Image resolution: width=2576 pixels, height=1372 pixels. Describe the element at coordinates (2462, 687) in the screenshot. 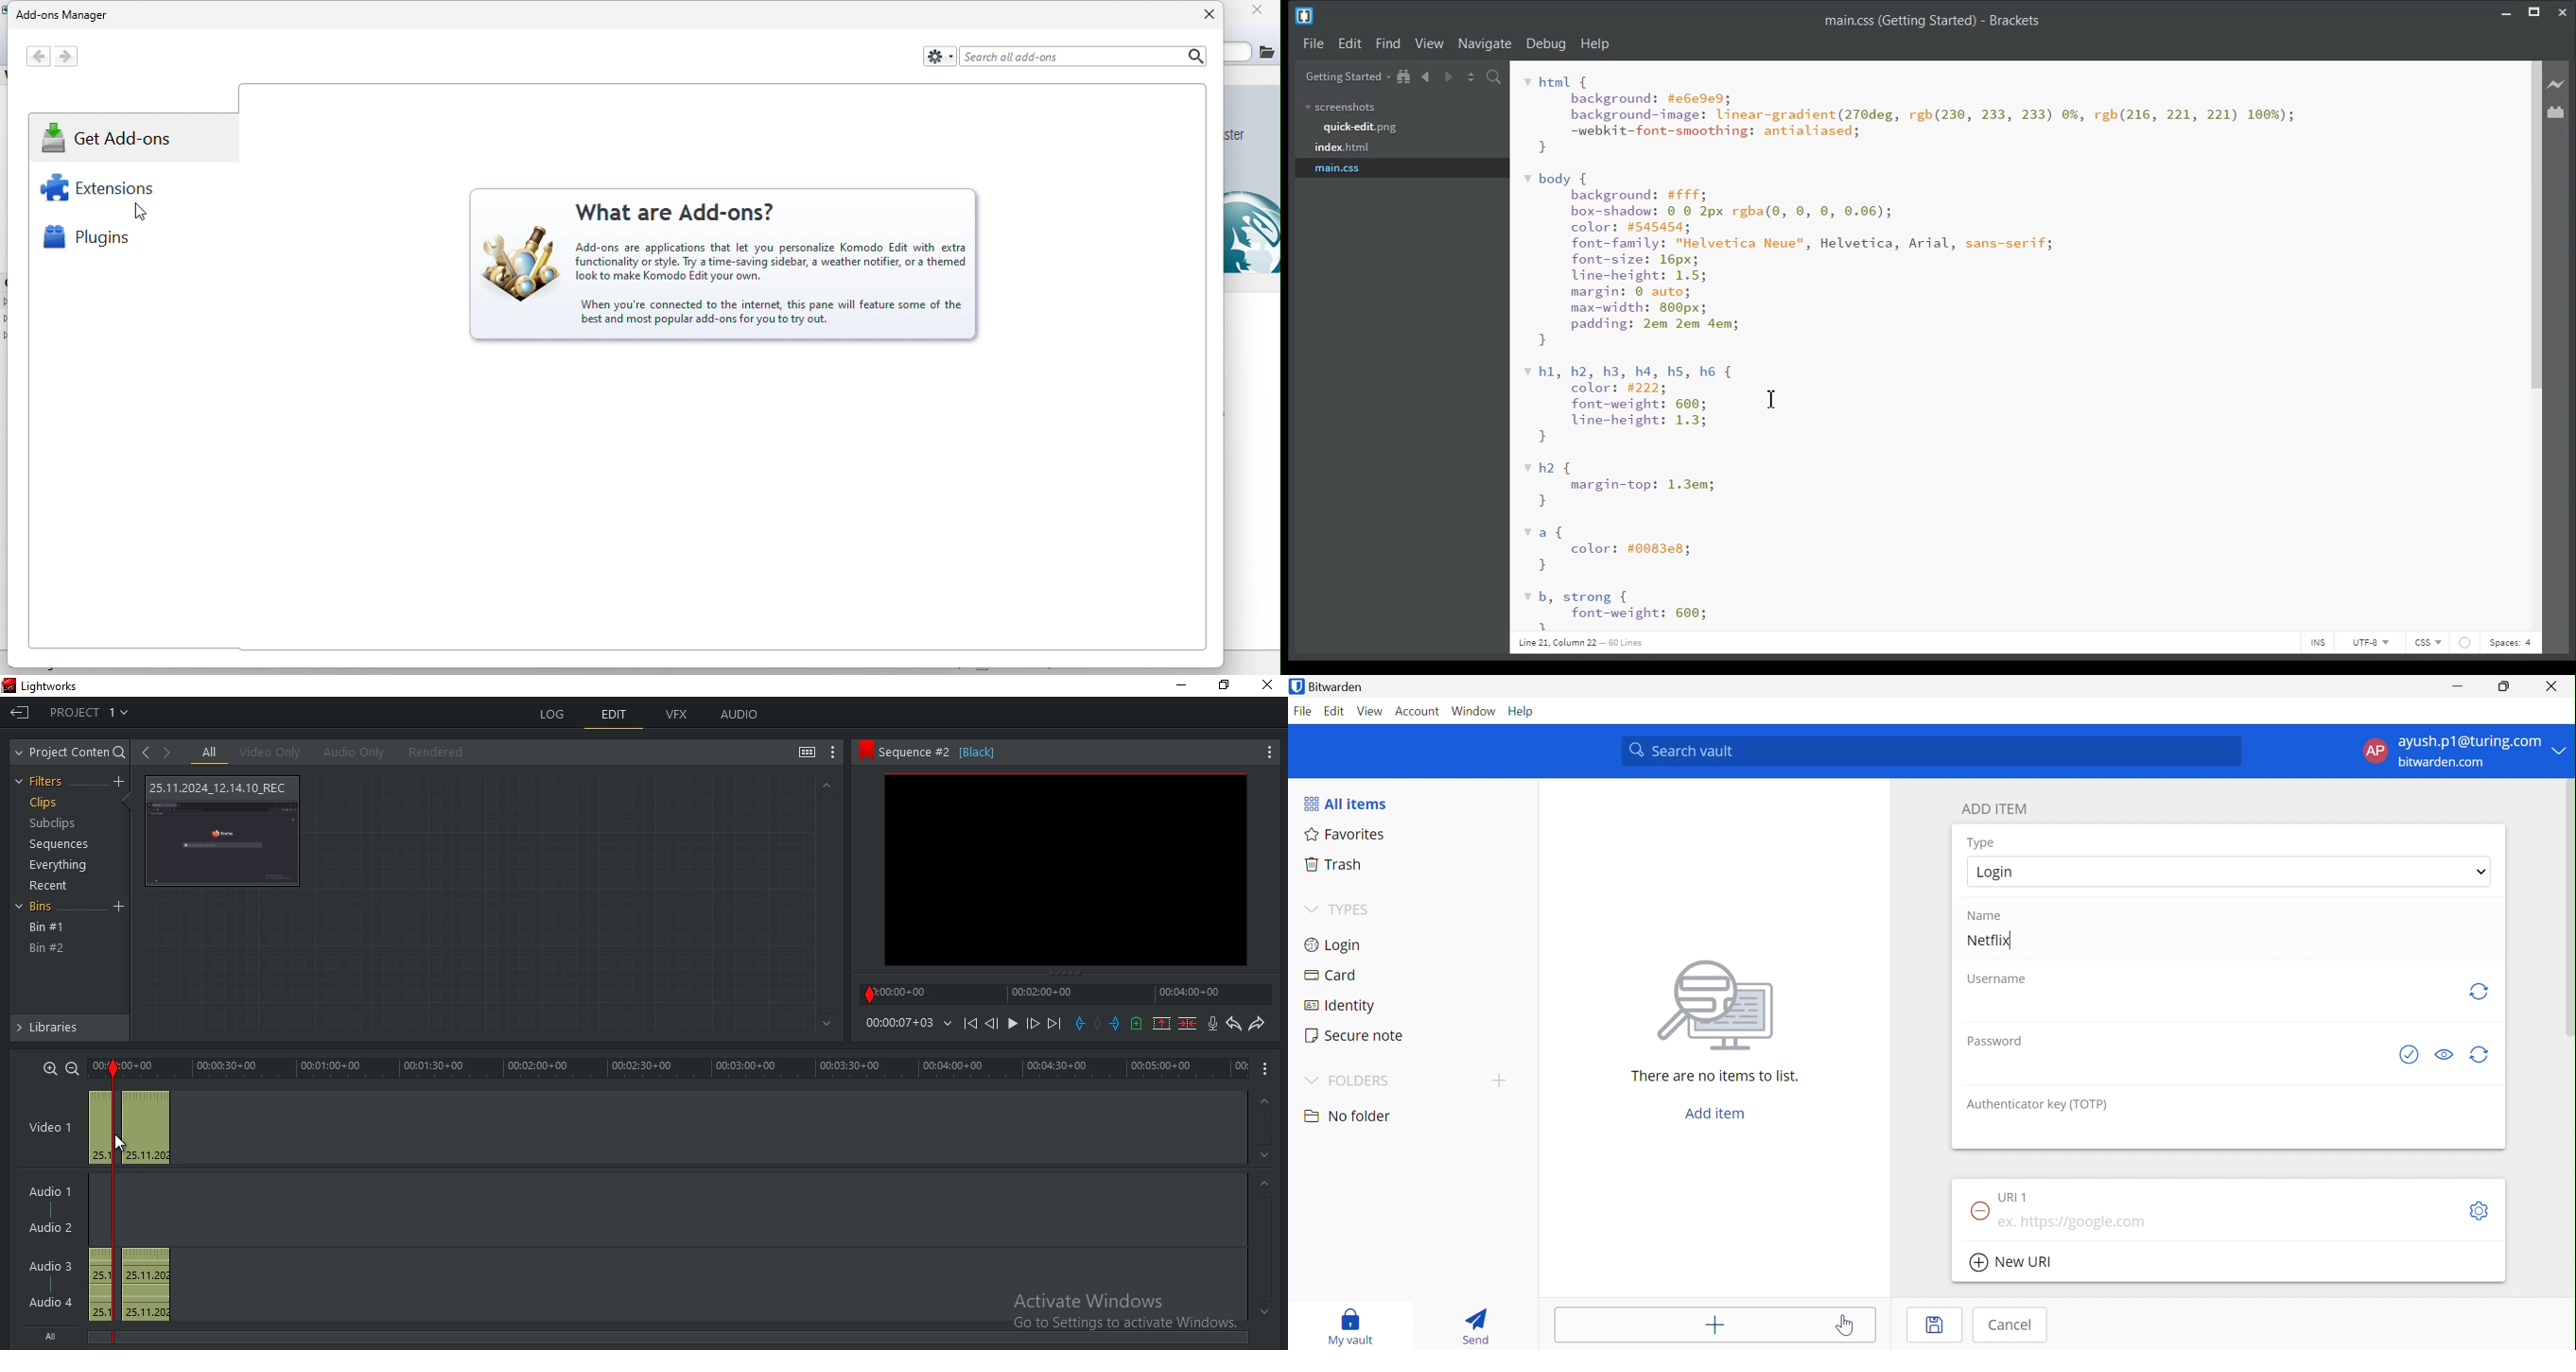

I see `Minimize` at that location.